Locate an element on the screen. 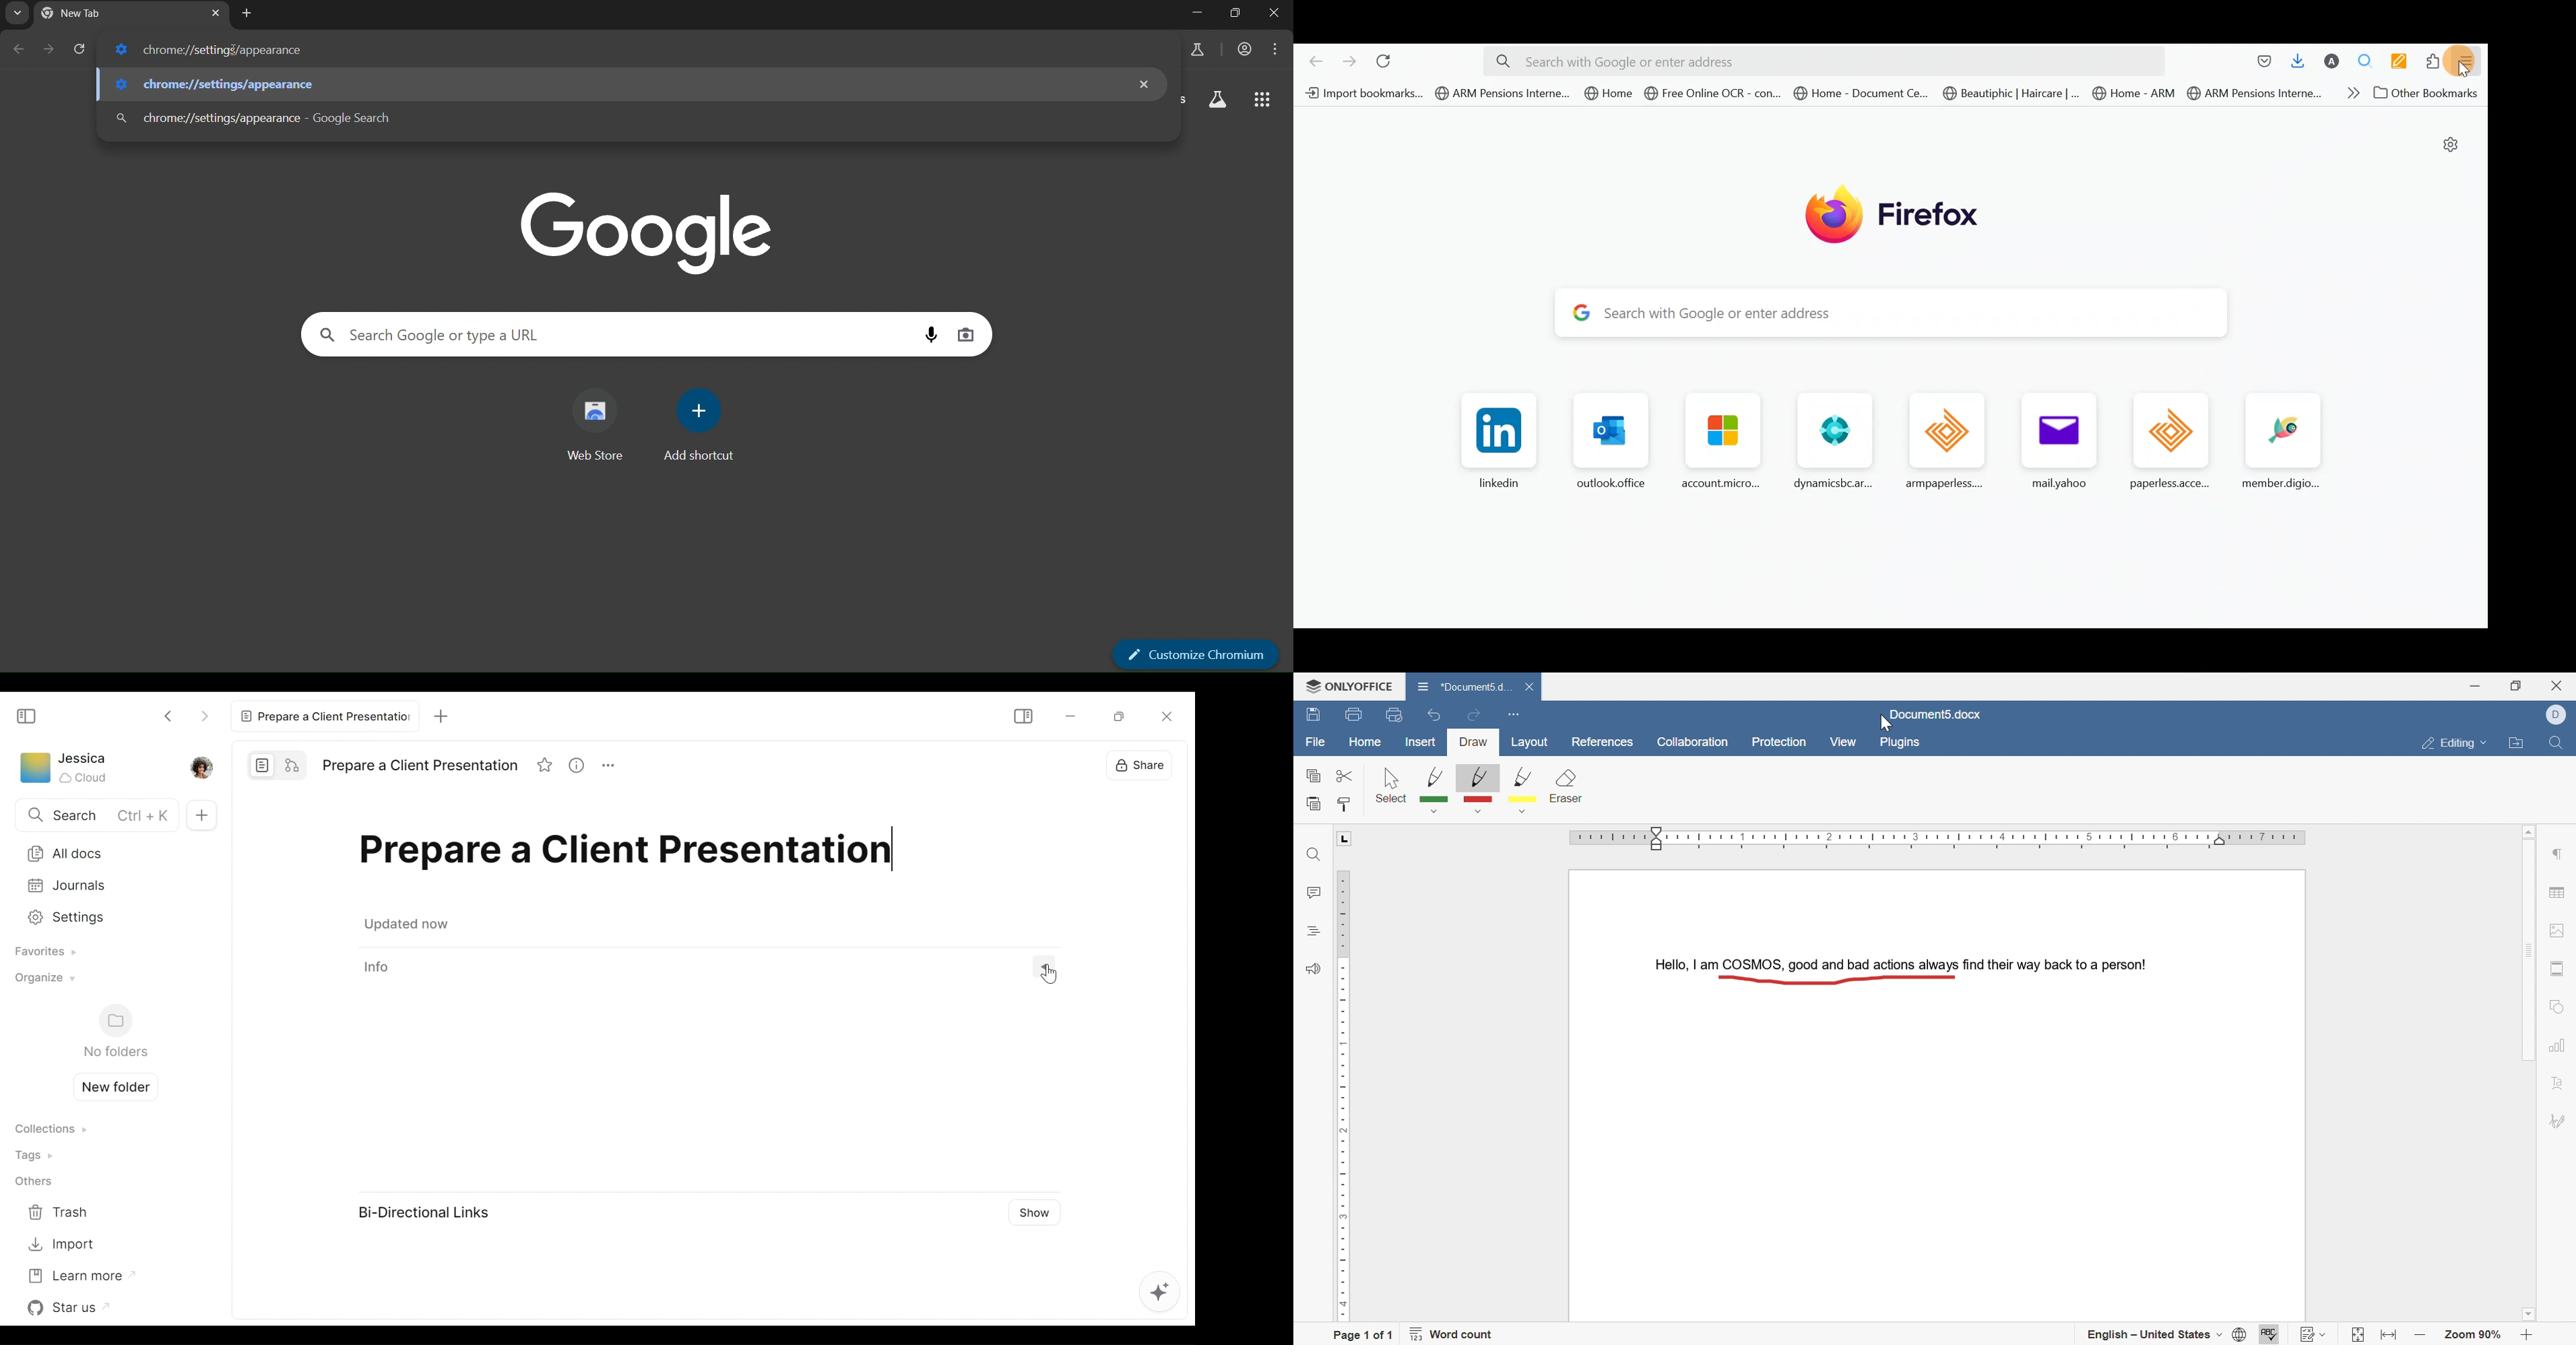  home is located at coordinates (1366, 741).